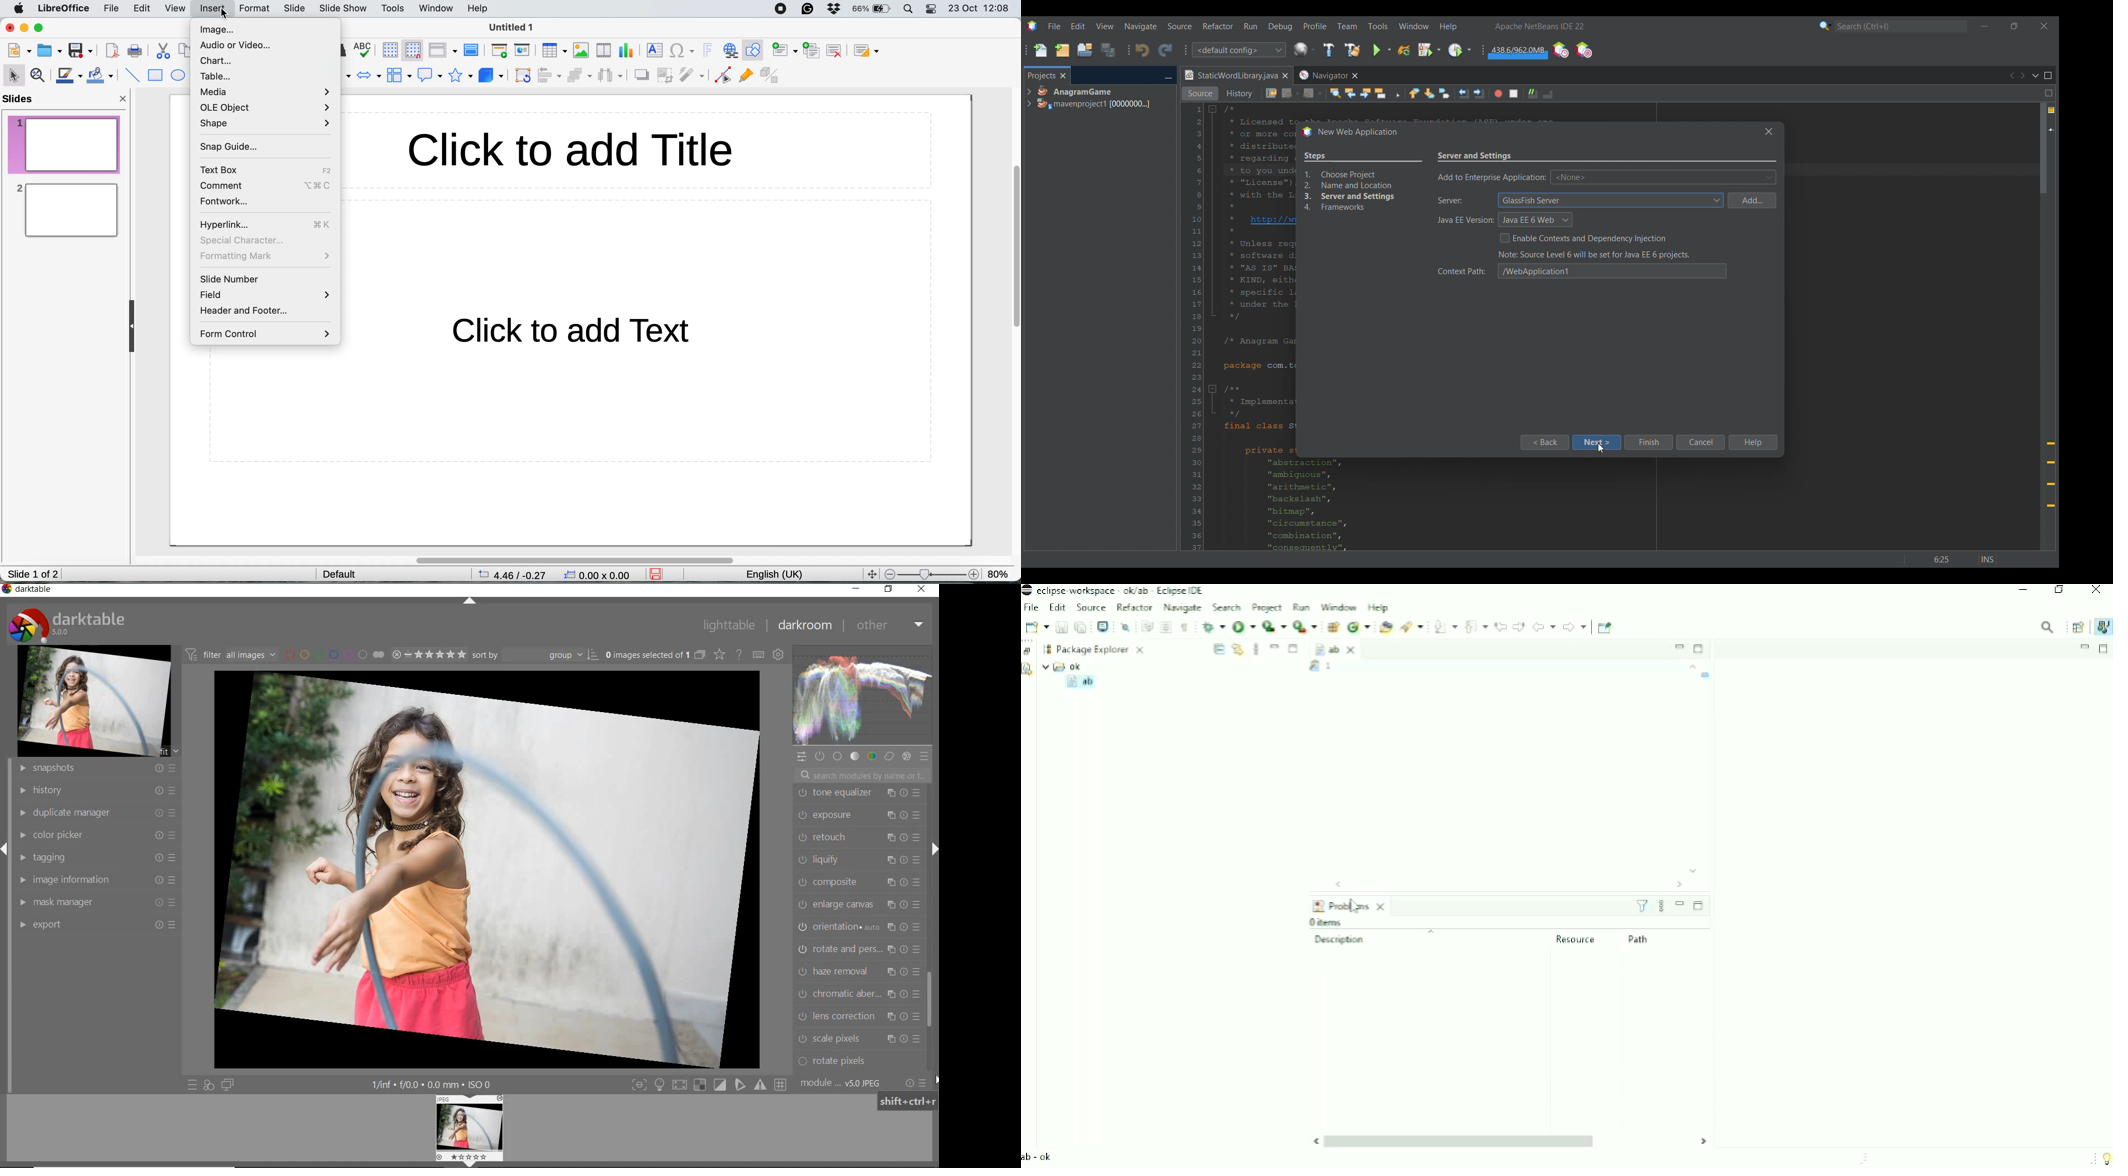 The image size is (2128, 1176). I want to click on History view, so click(1241, 94).